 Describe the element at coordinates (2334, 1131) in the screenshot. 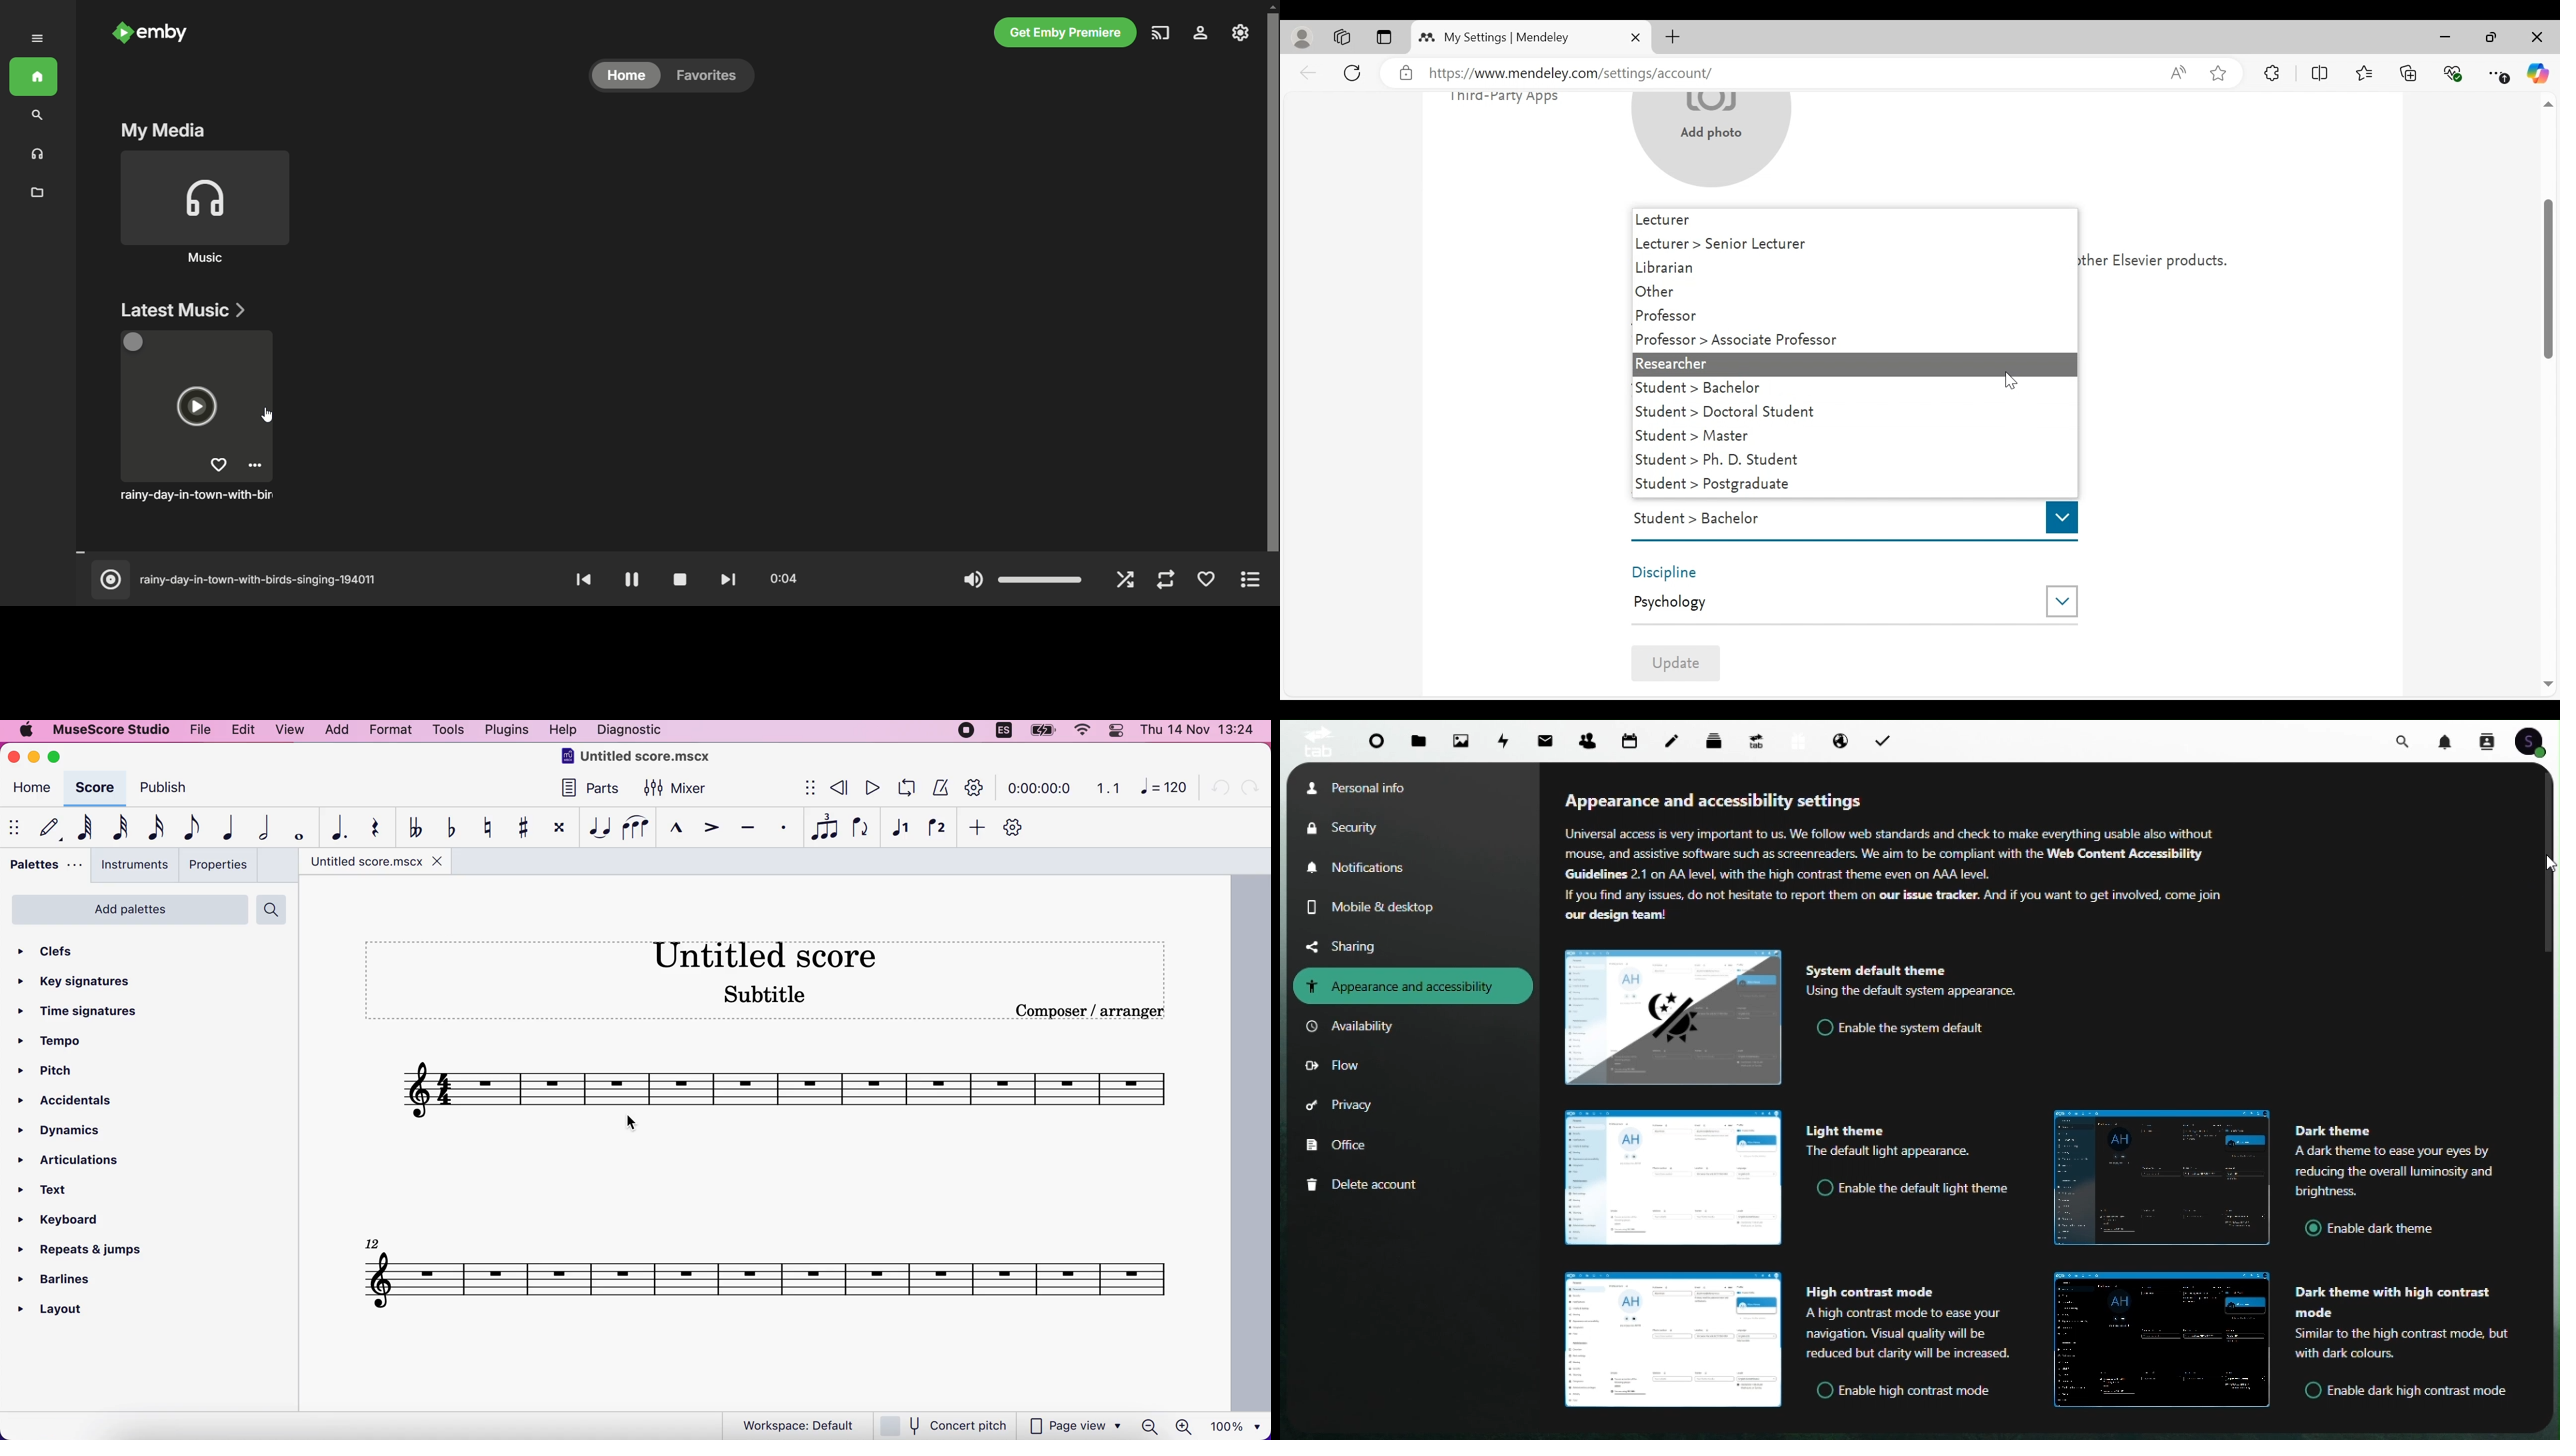

I see `Dark theme` at that location.